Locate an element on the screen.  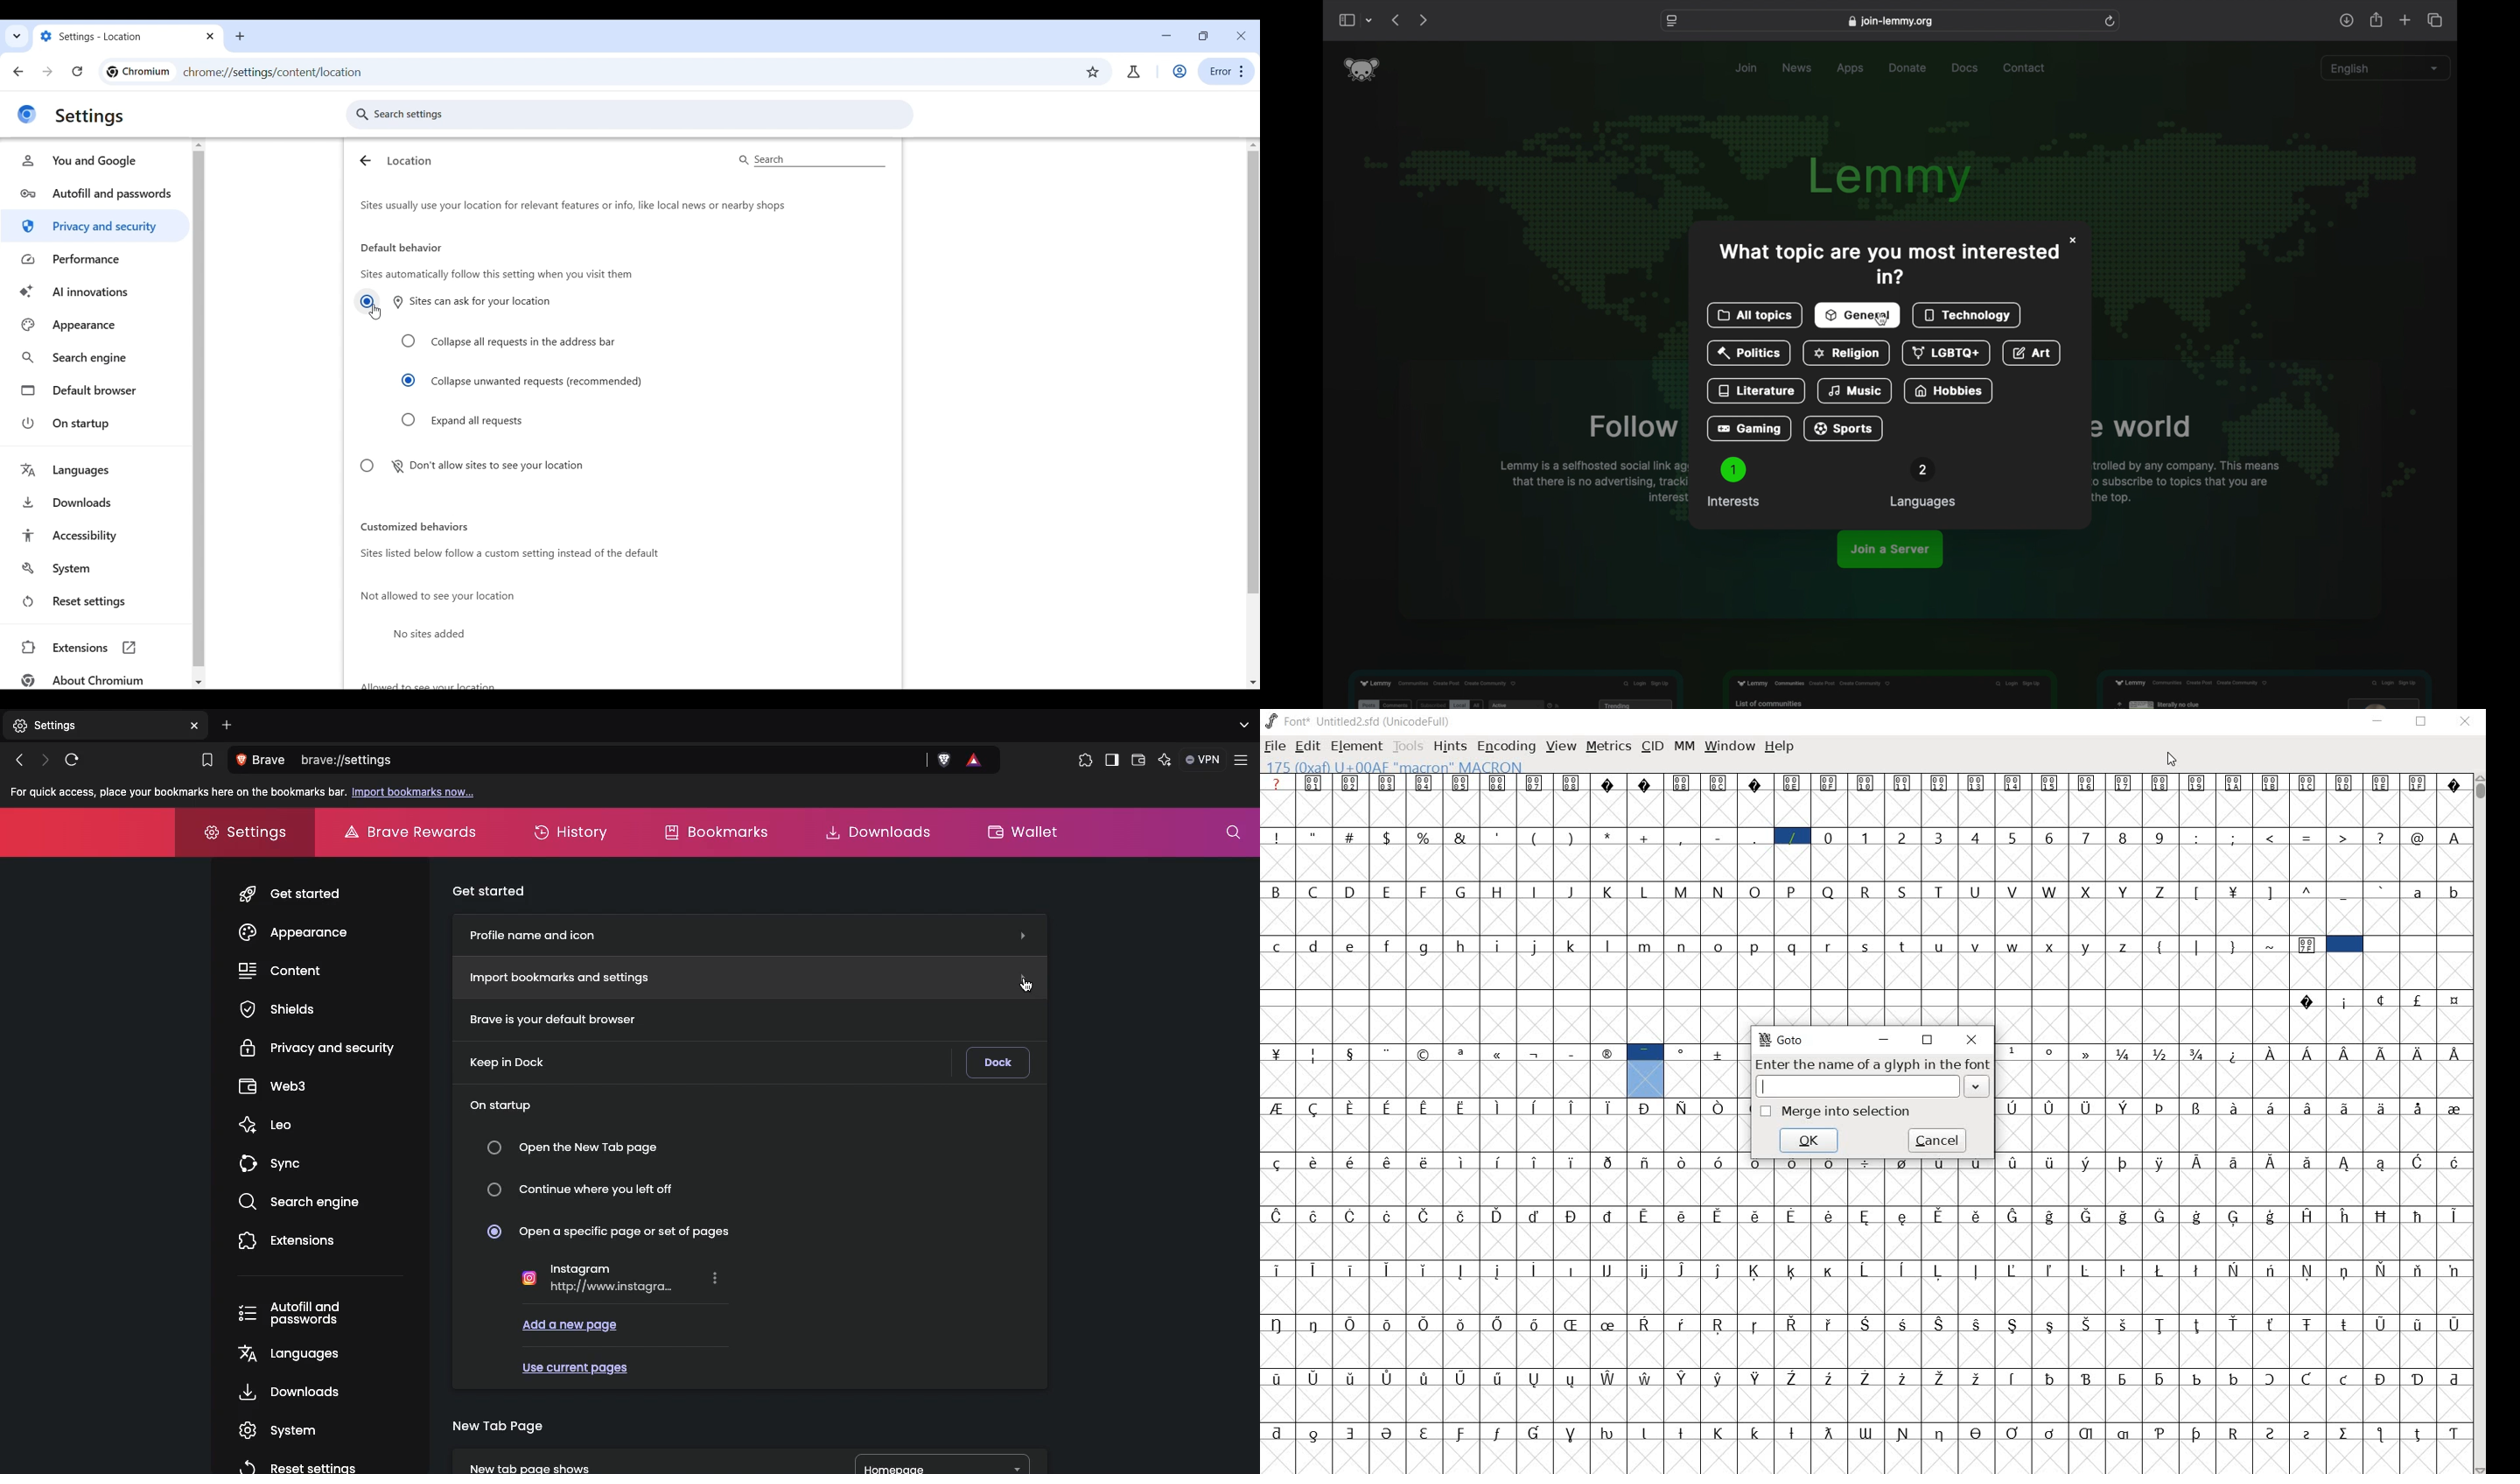
next page is located at coordinates (1423, 21).